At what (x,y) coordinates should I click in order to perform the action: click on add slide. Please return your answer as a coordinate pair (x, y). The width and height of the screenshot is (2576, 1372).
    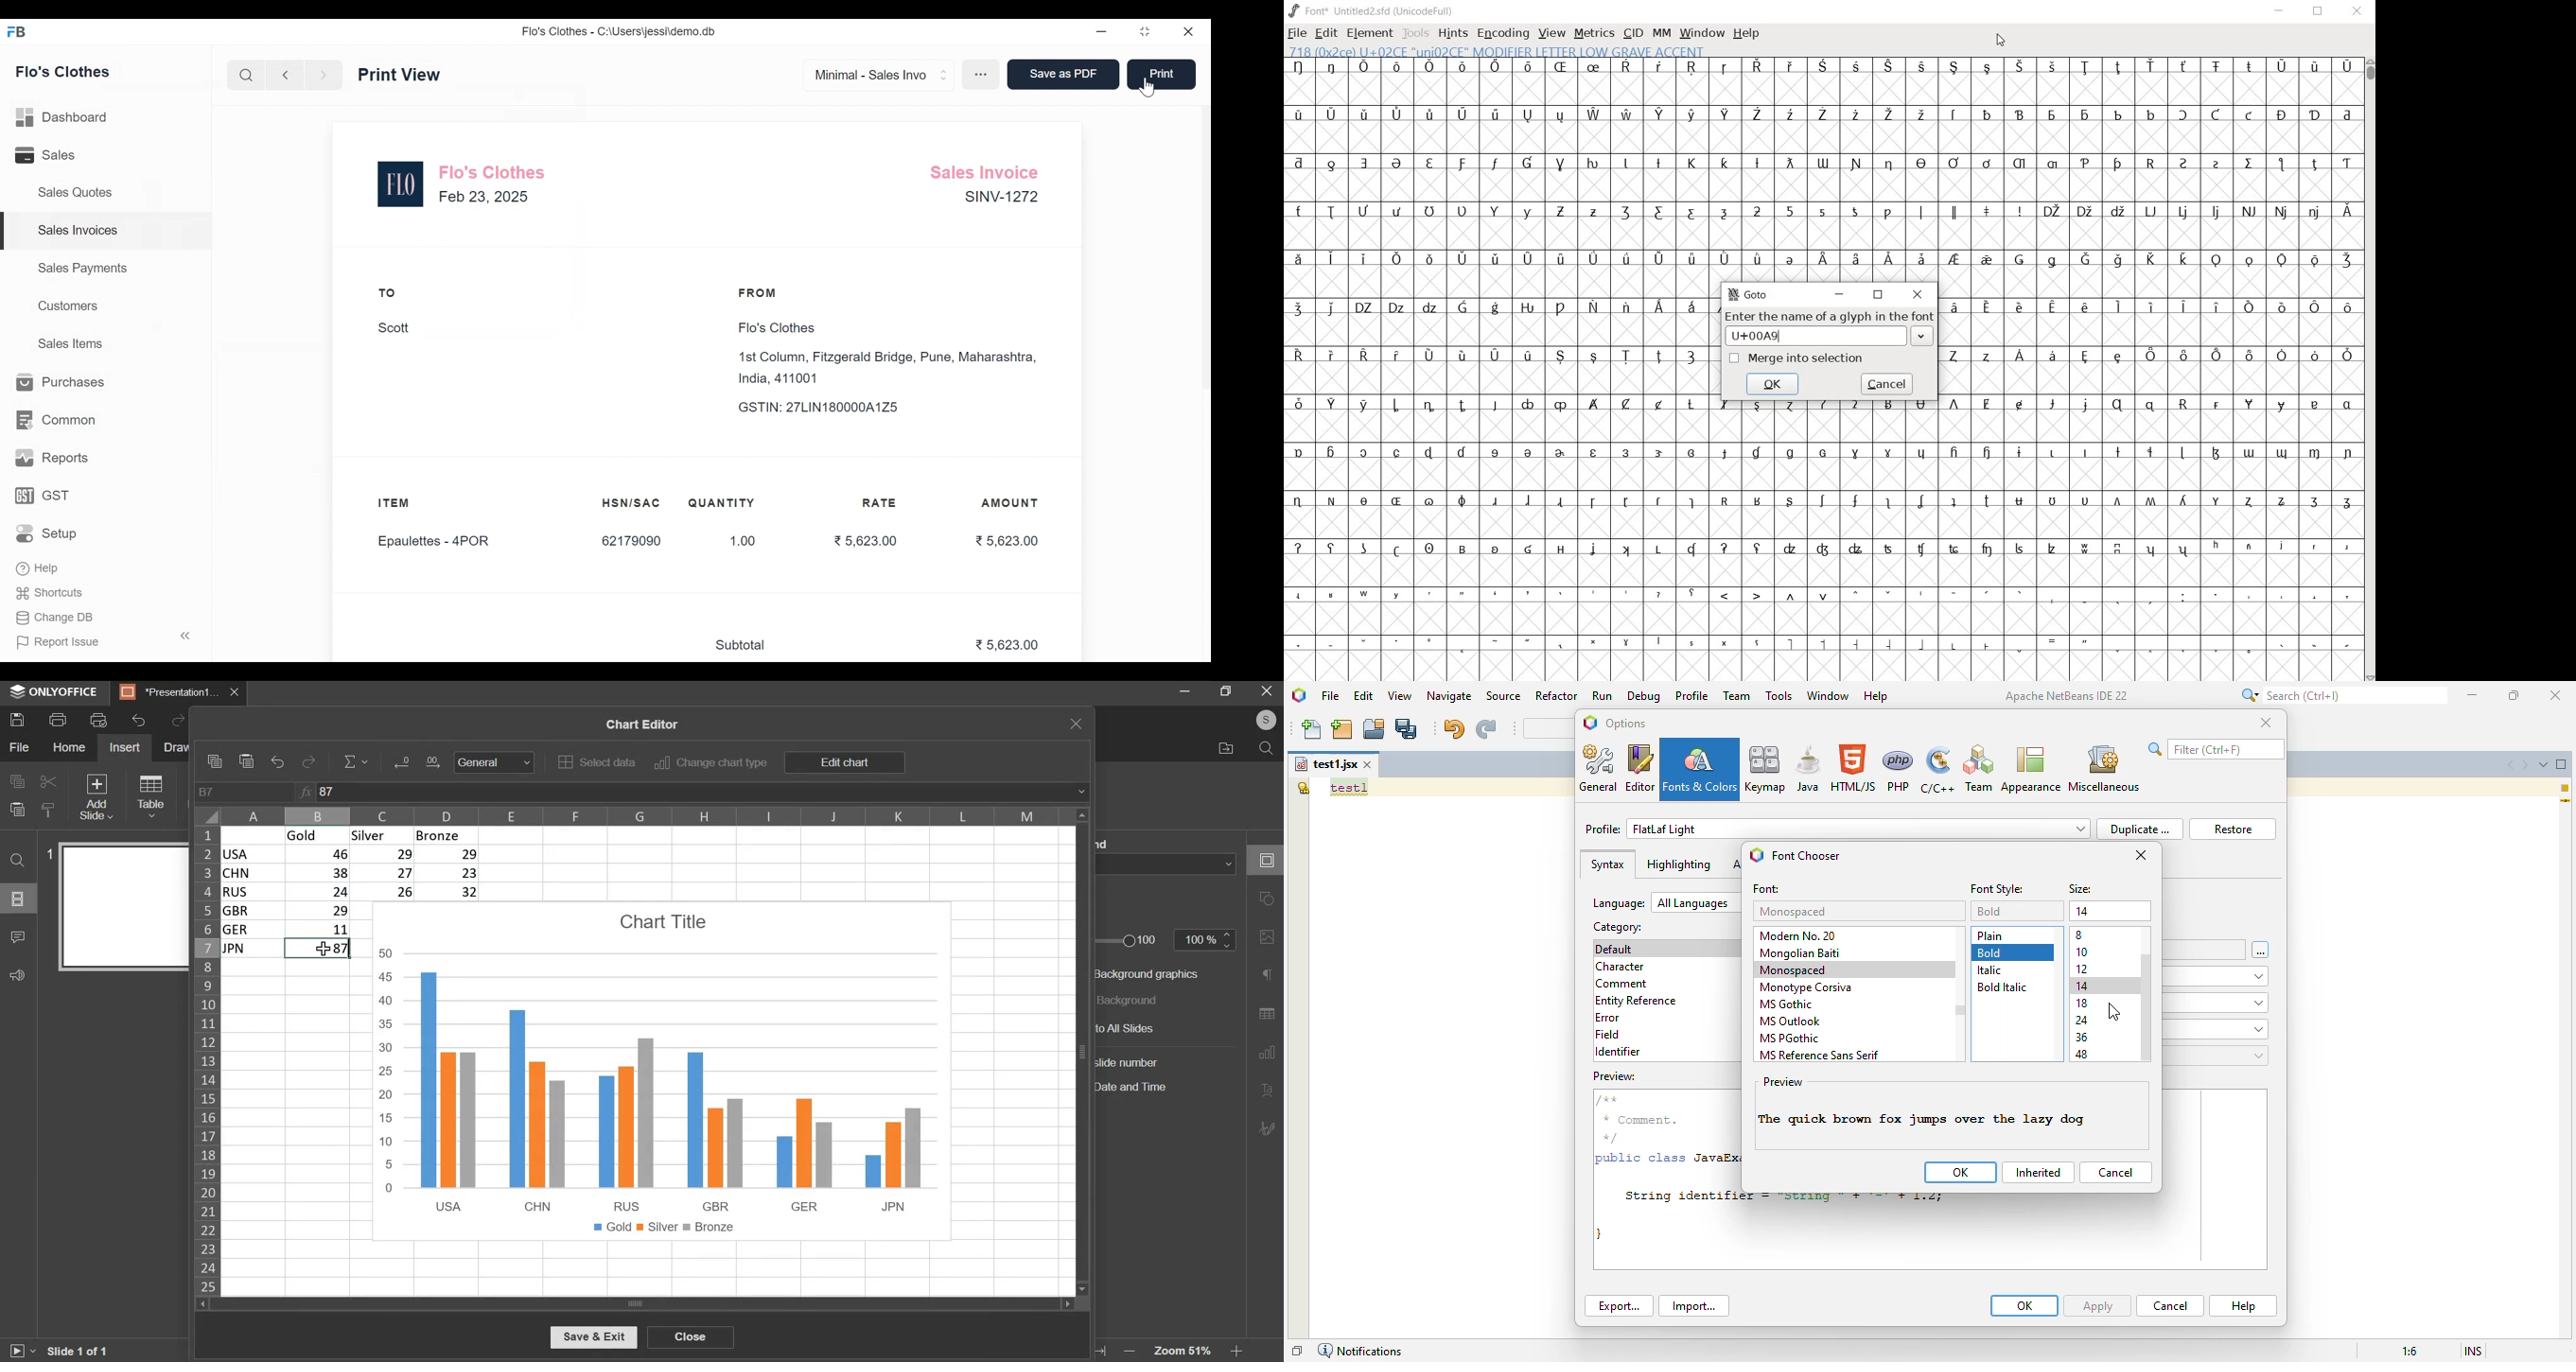
    Looking at the image, I should click on (95, 796).